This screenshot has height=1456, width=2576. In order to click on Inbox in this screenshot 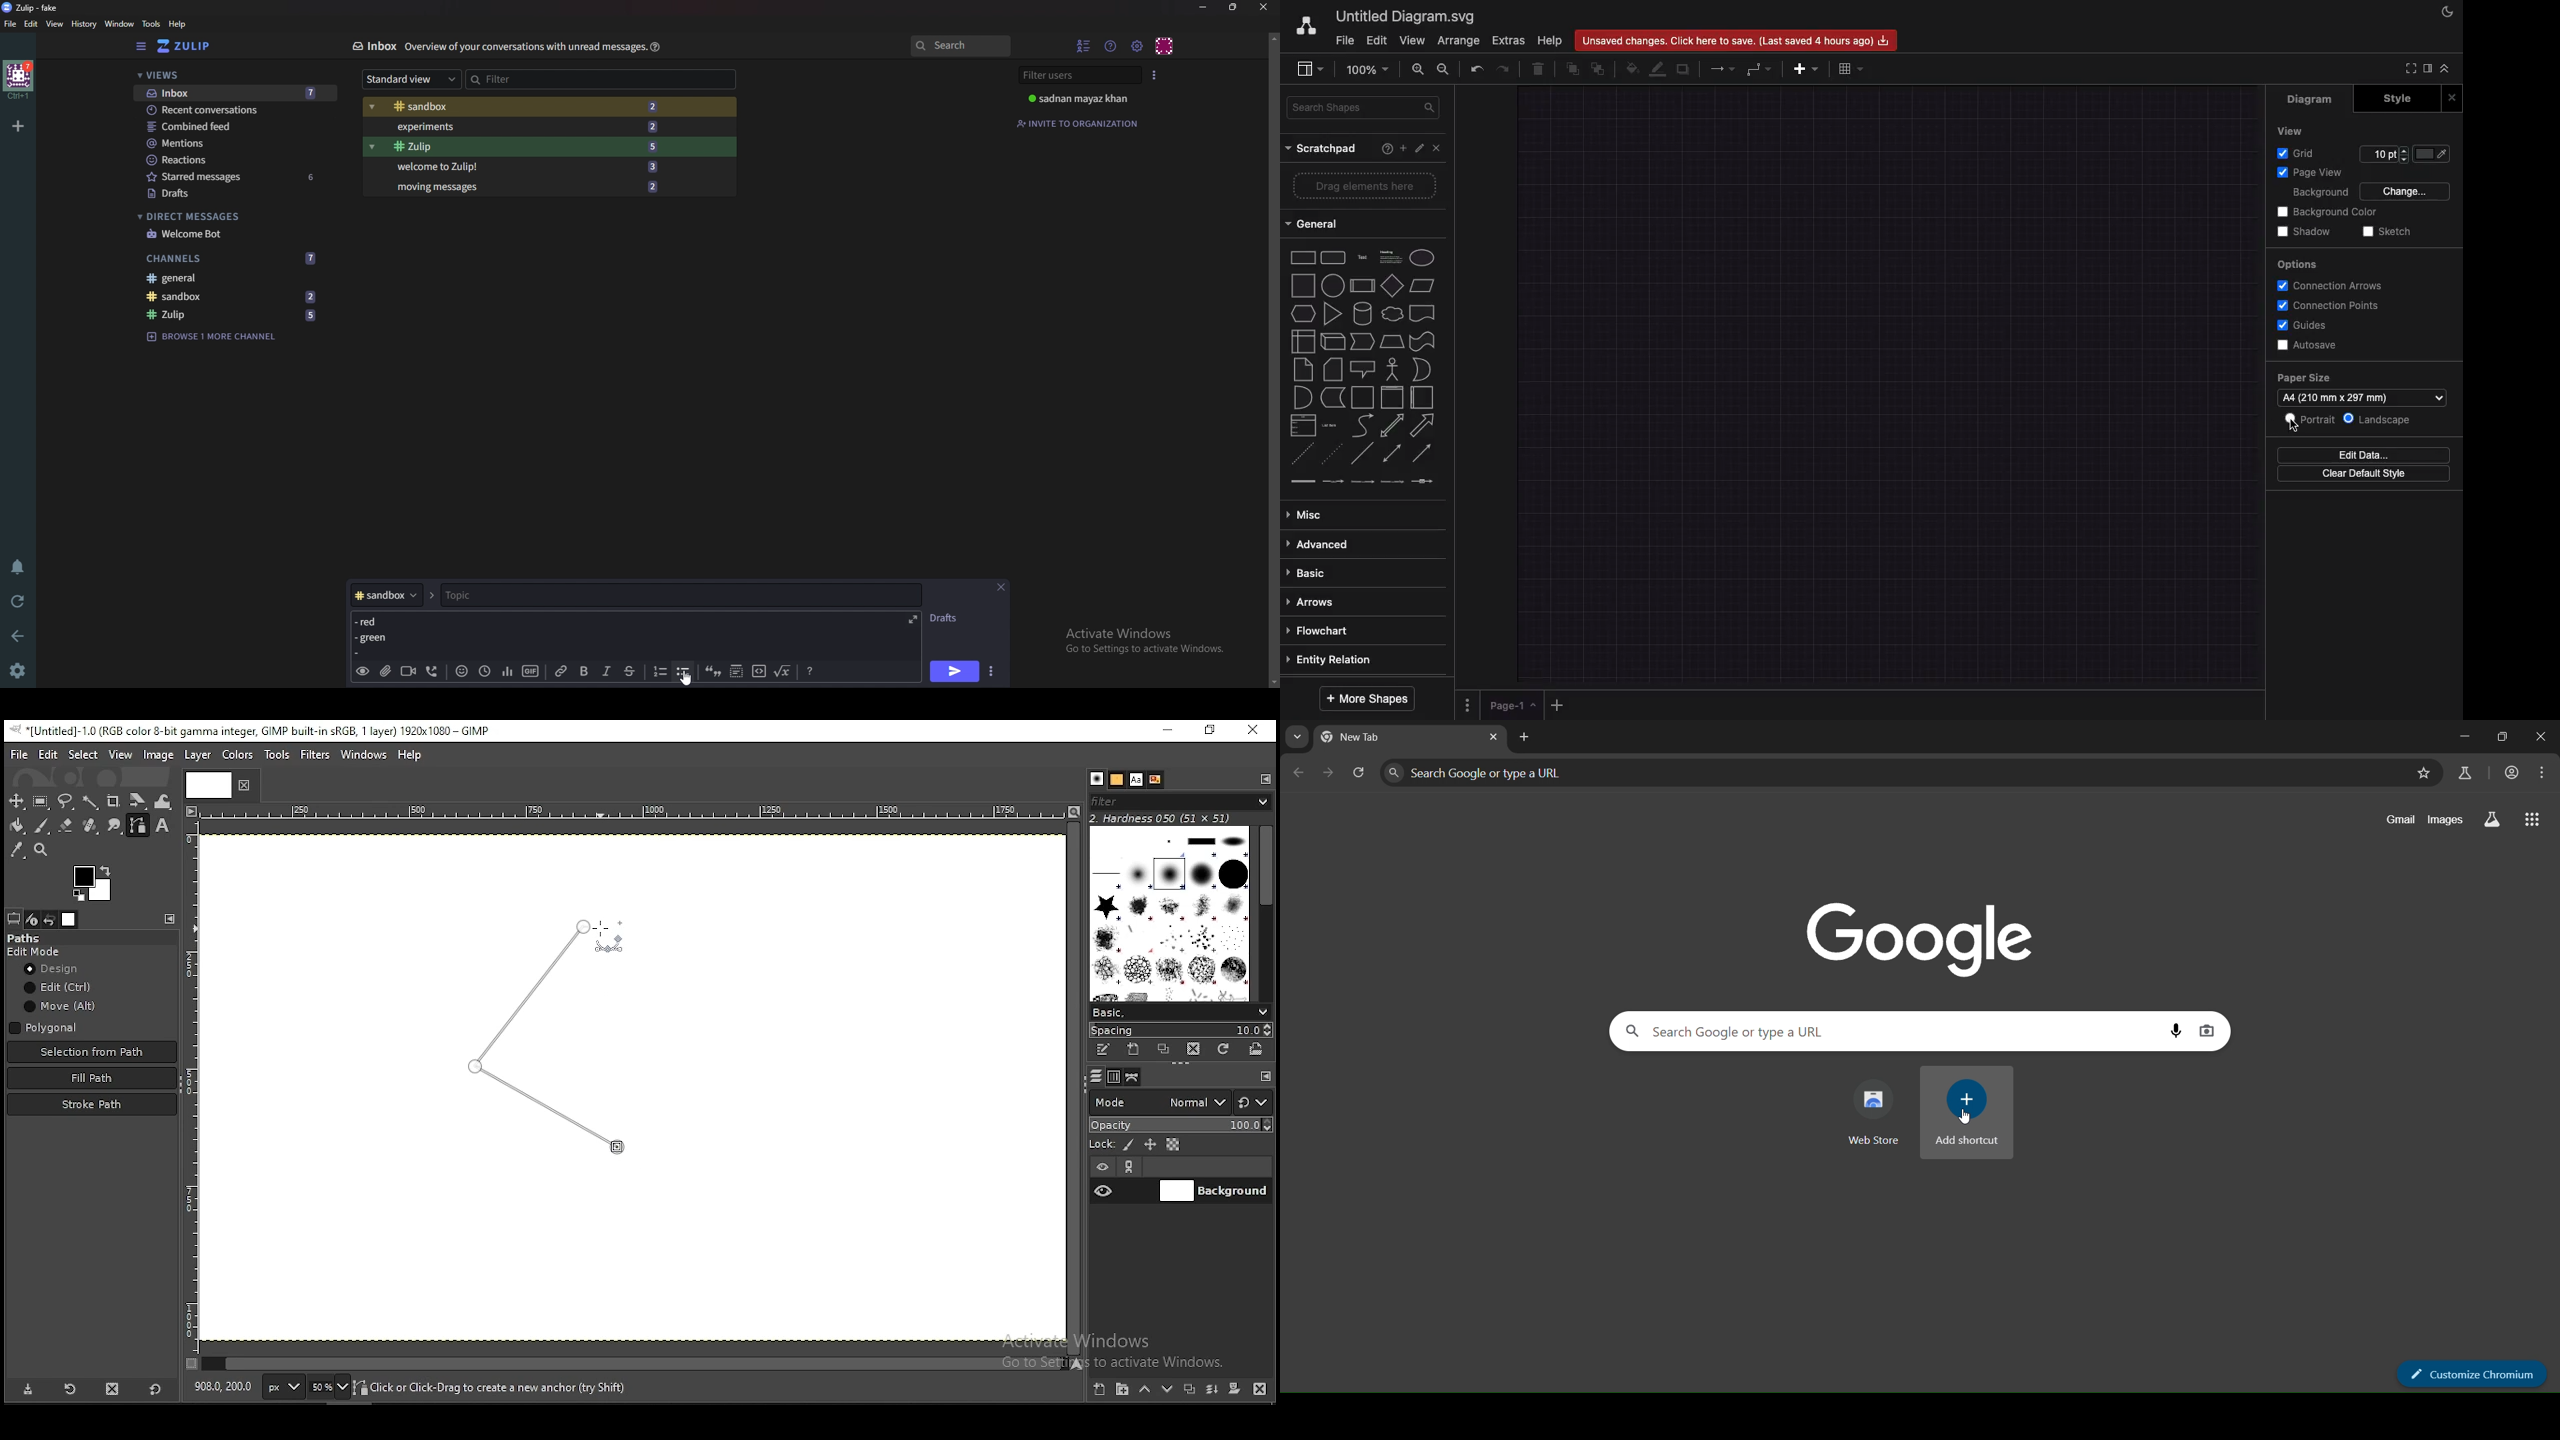, I will do `click(234, 94)`.